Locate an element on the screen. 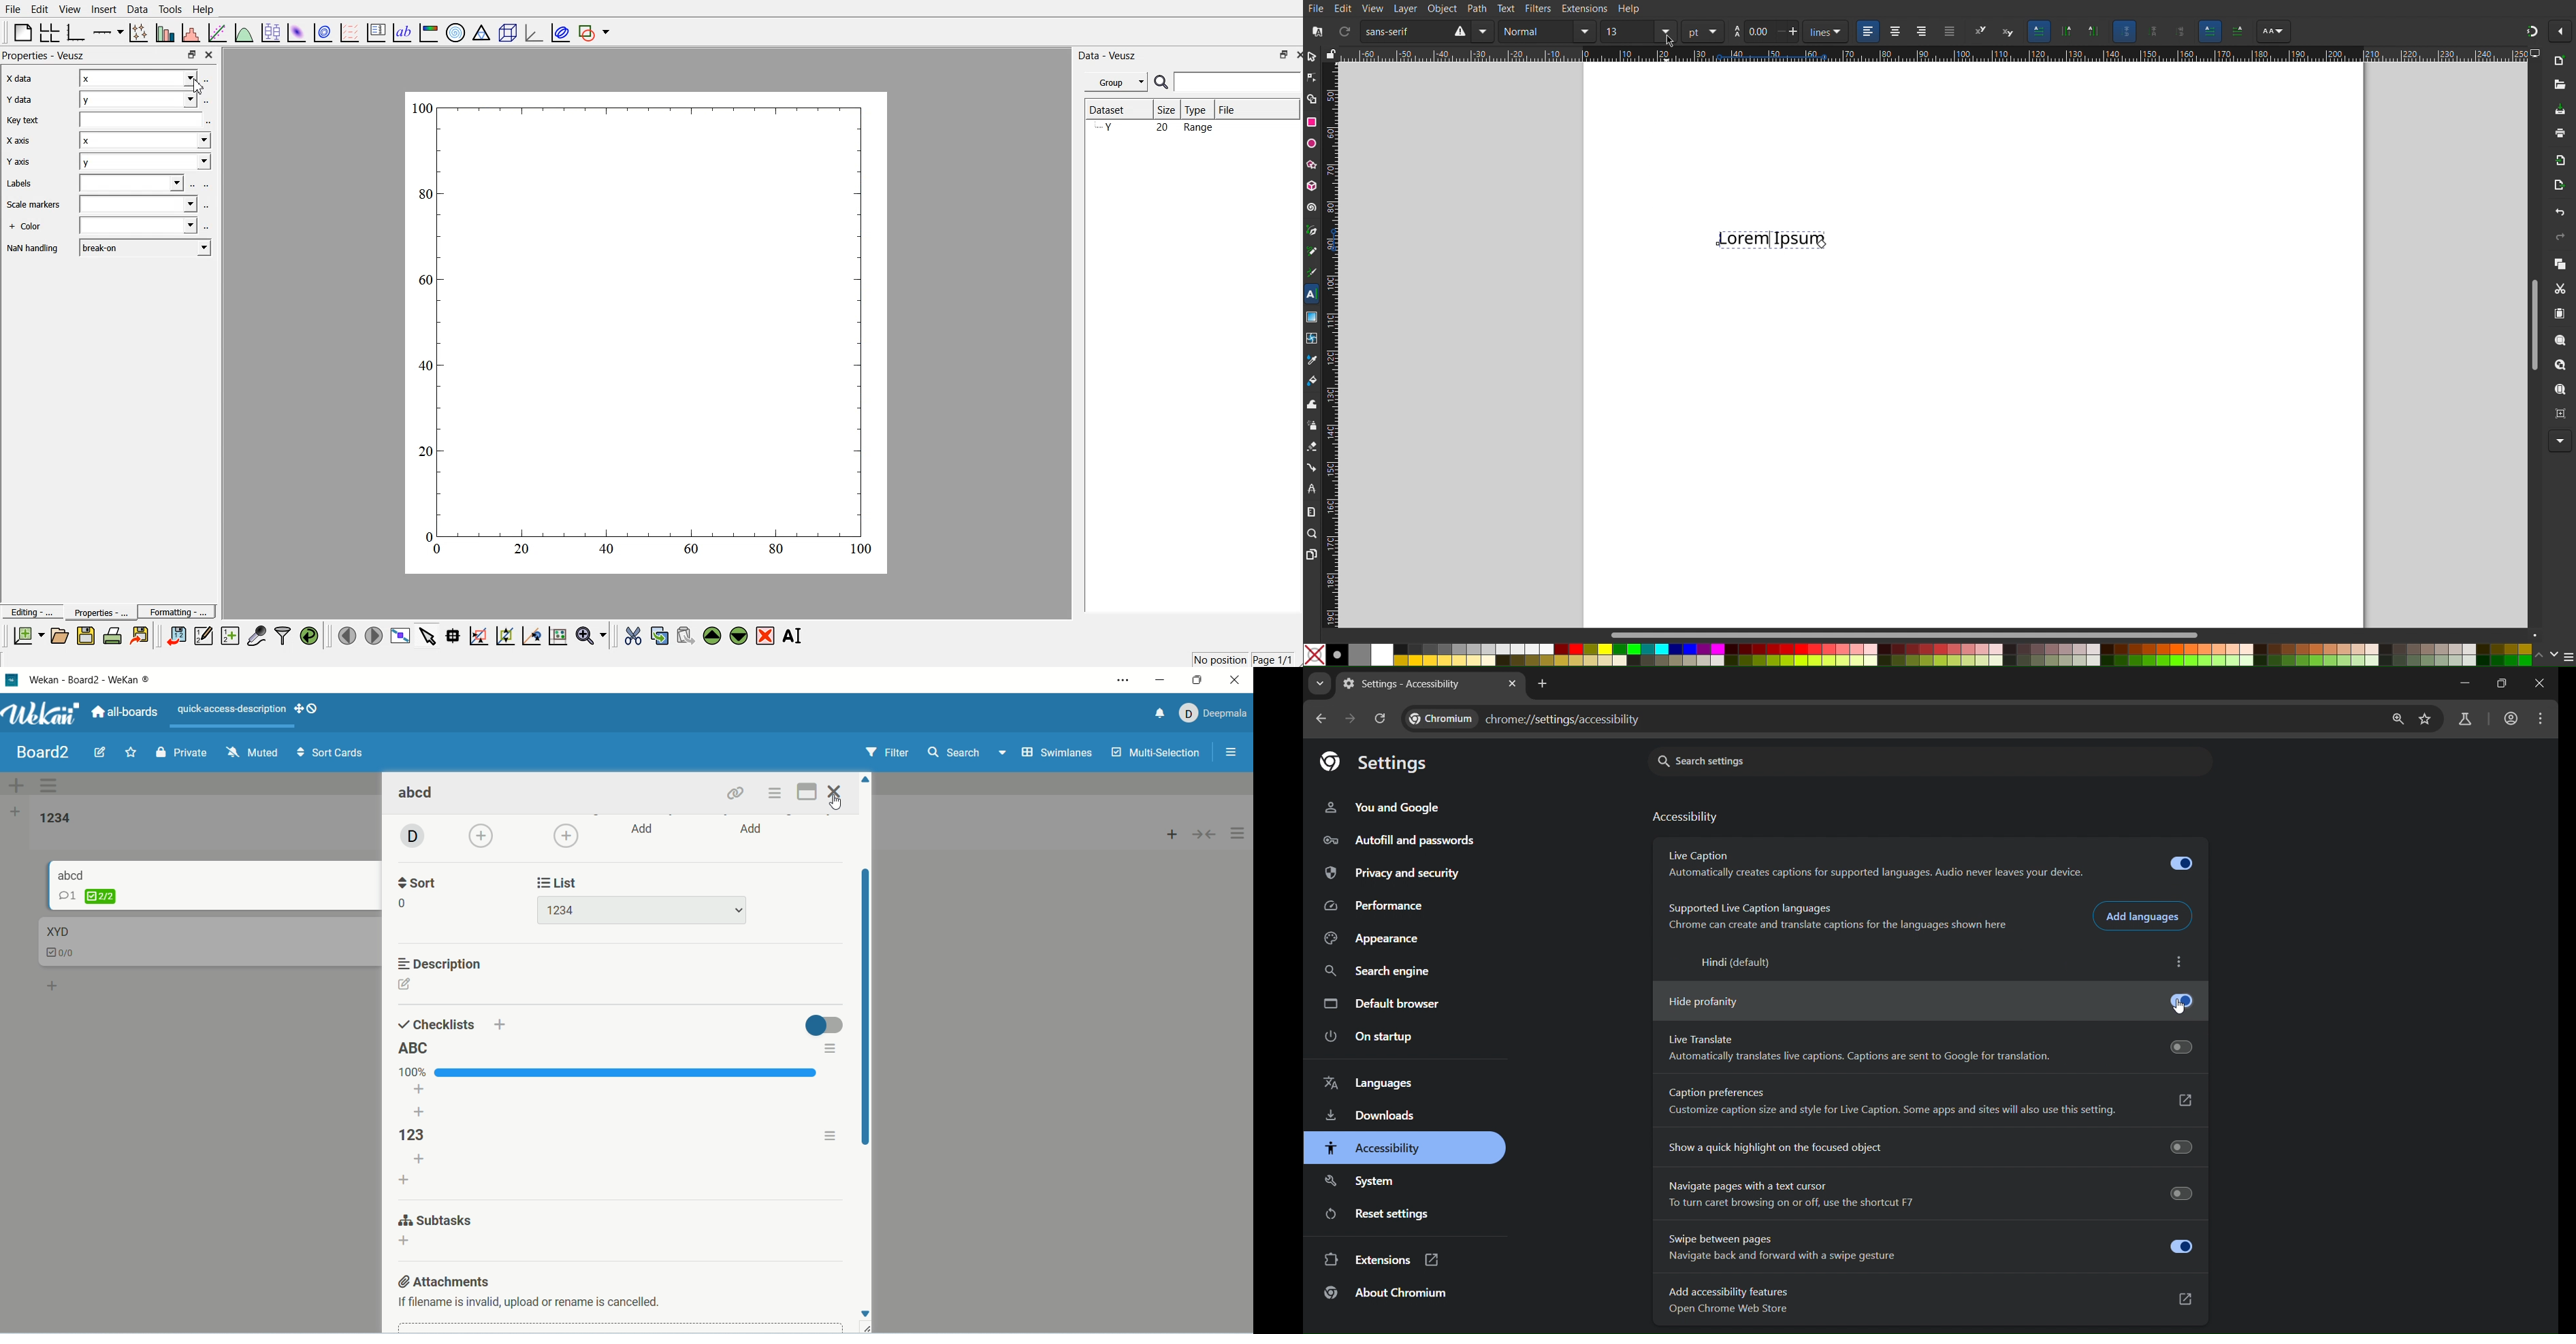  sans is located at coordinates (1401, 30).